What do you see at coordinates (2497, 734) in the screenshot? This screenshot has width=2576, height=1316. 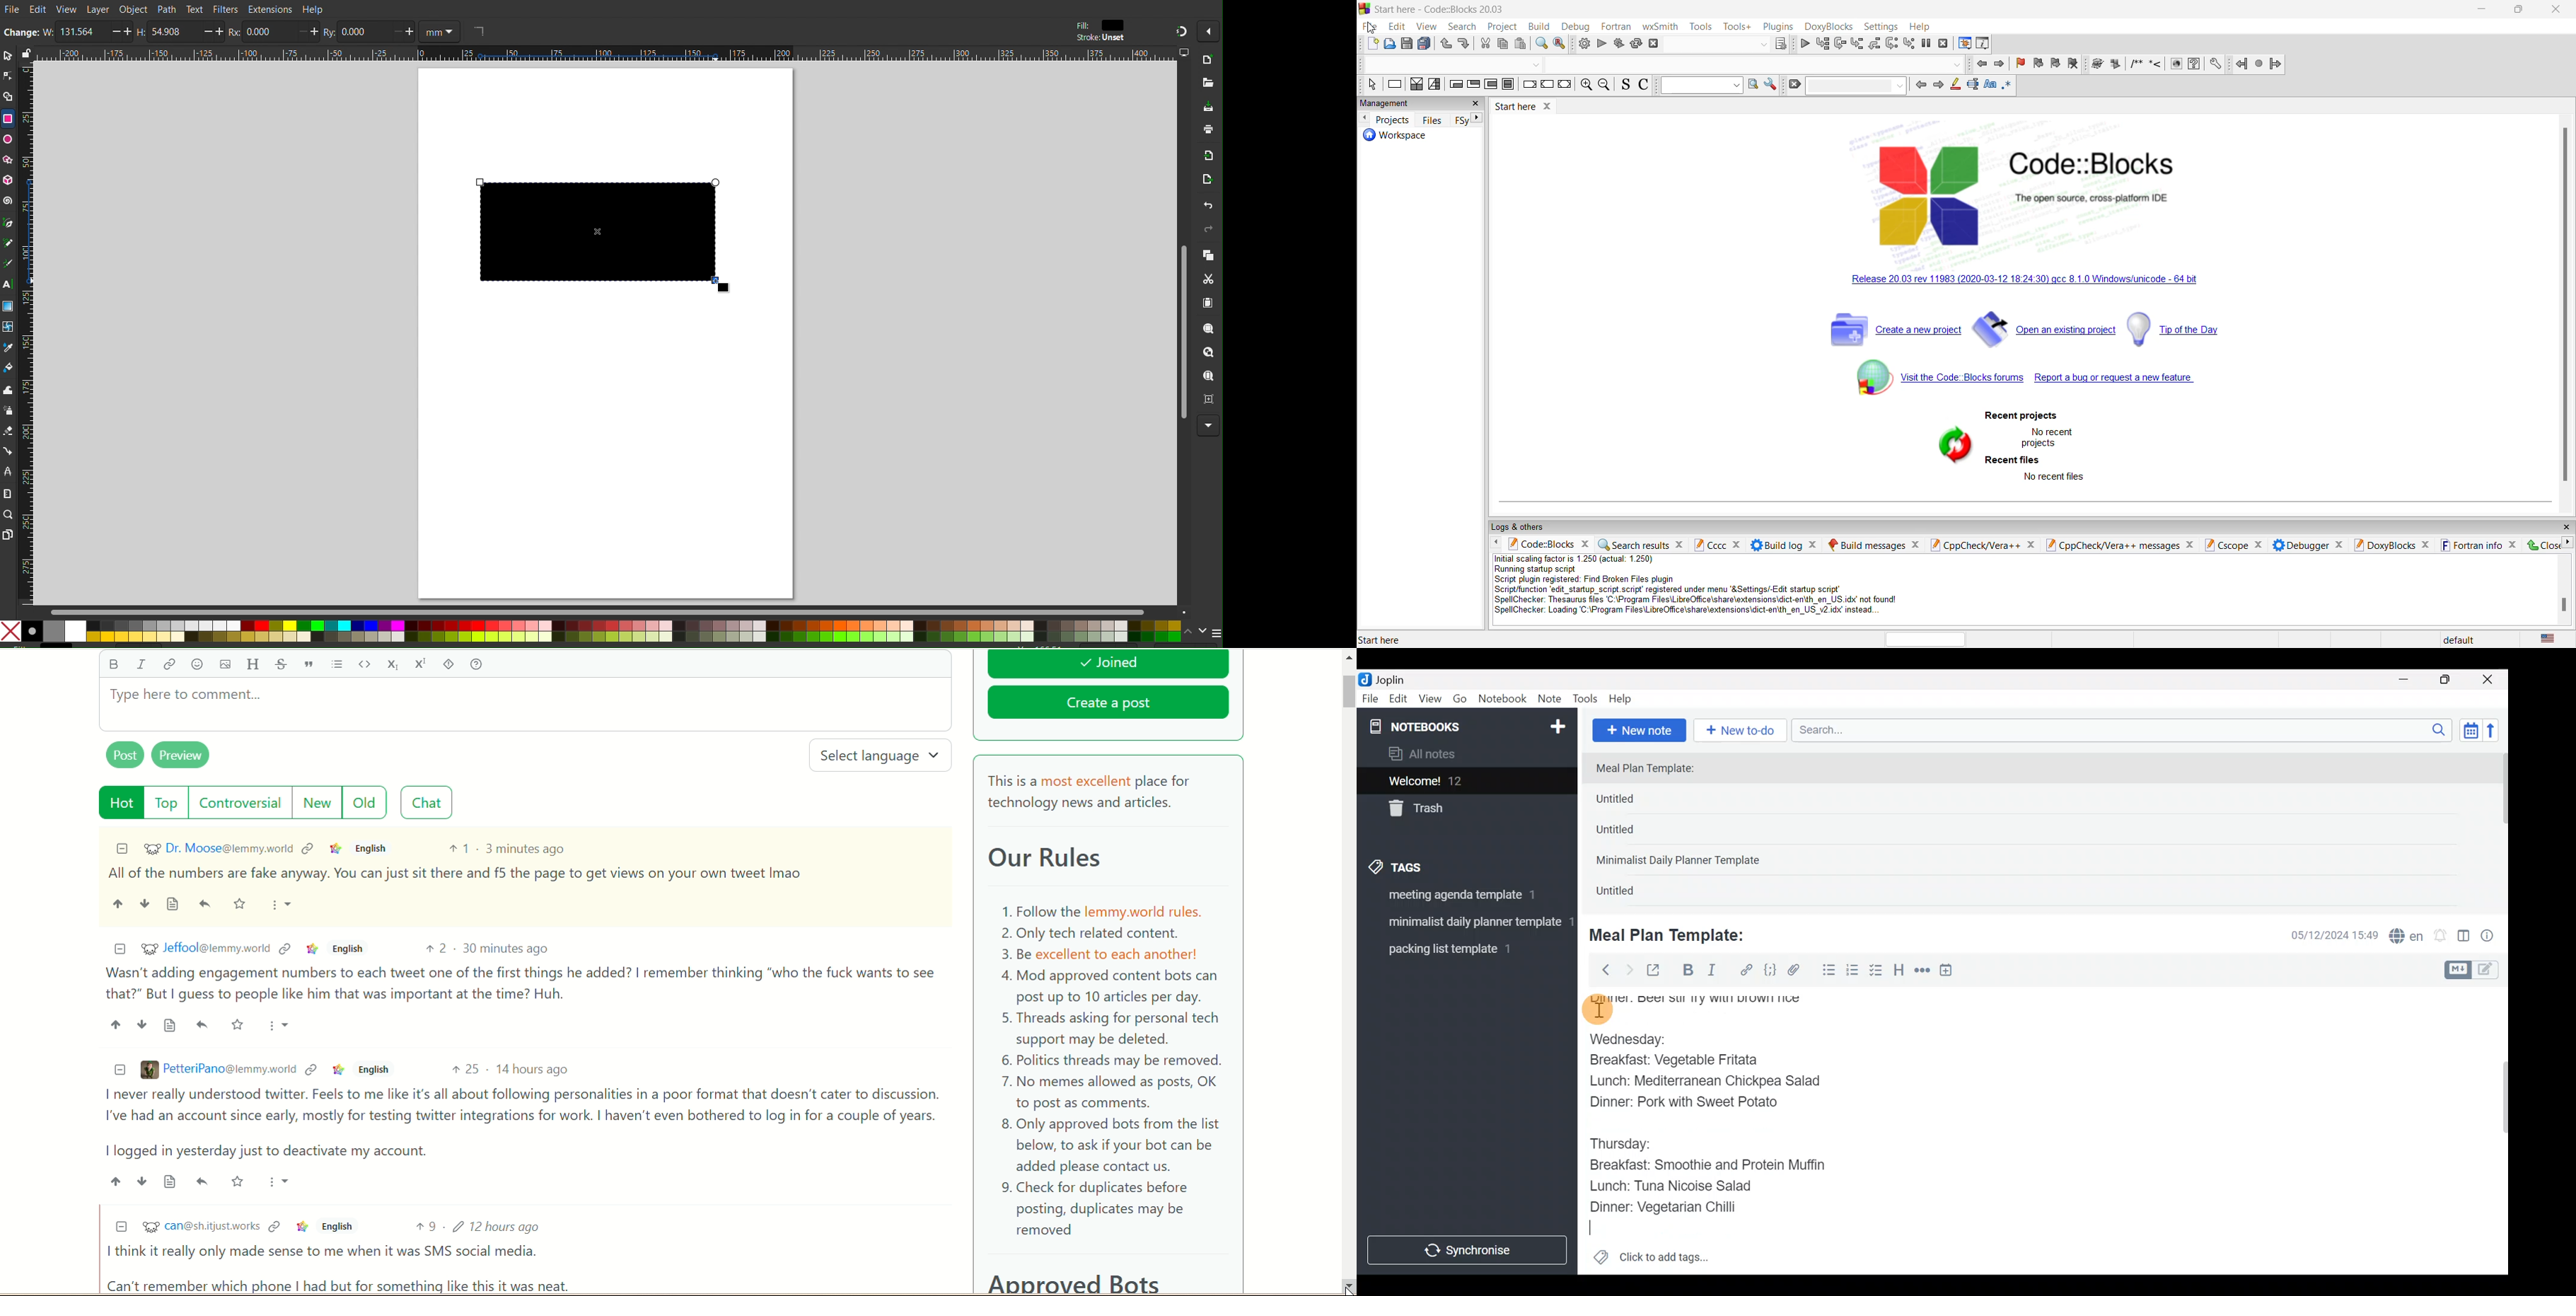 I see `Reverse sort` at bounding box center [2497, 734].